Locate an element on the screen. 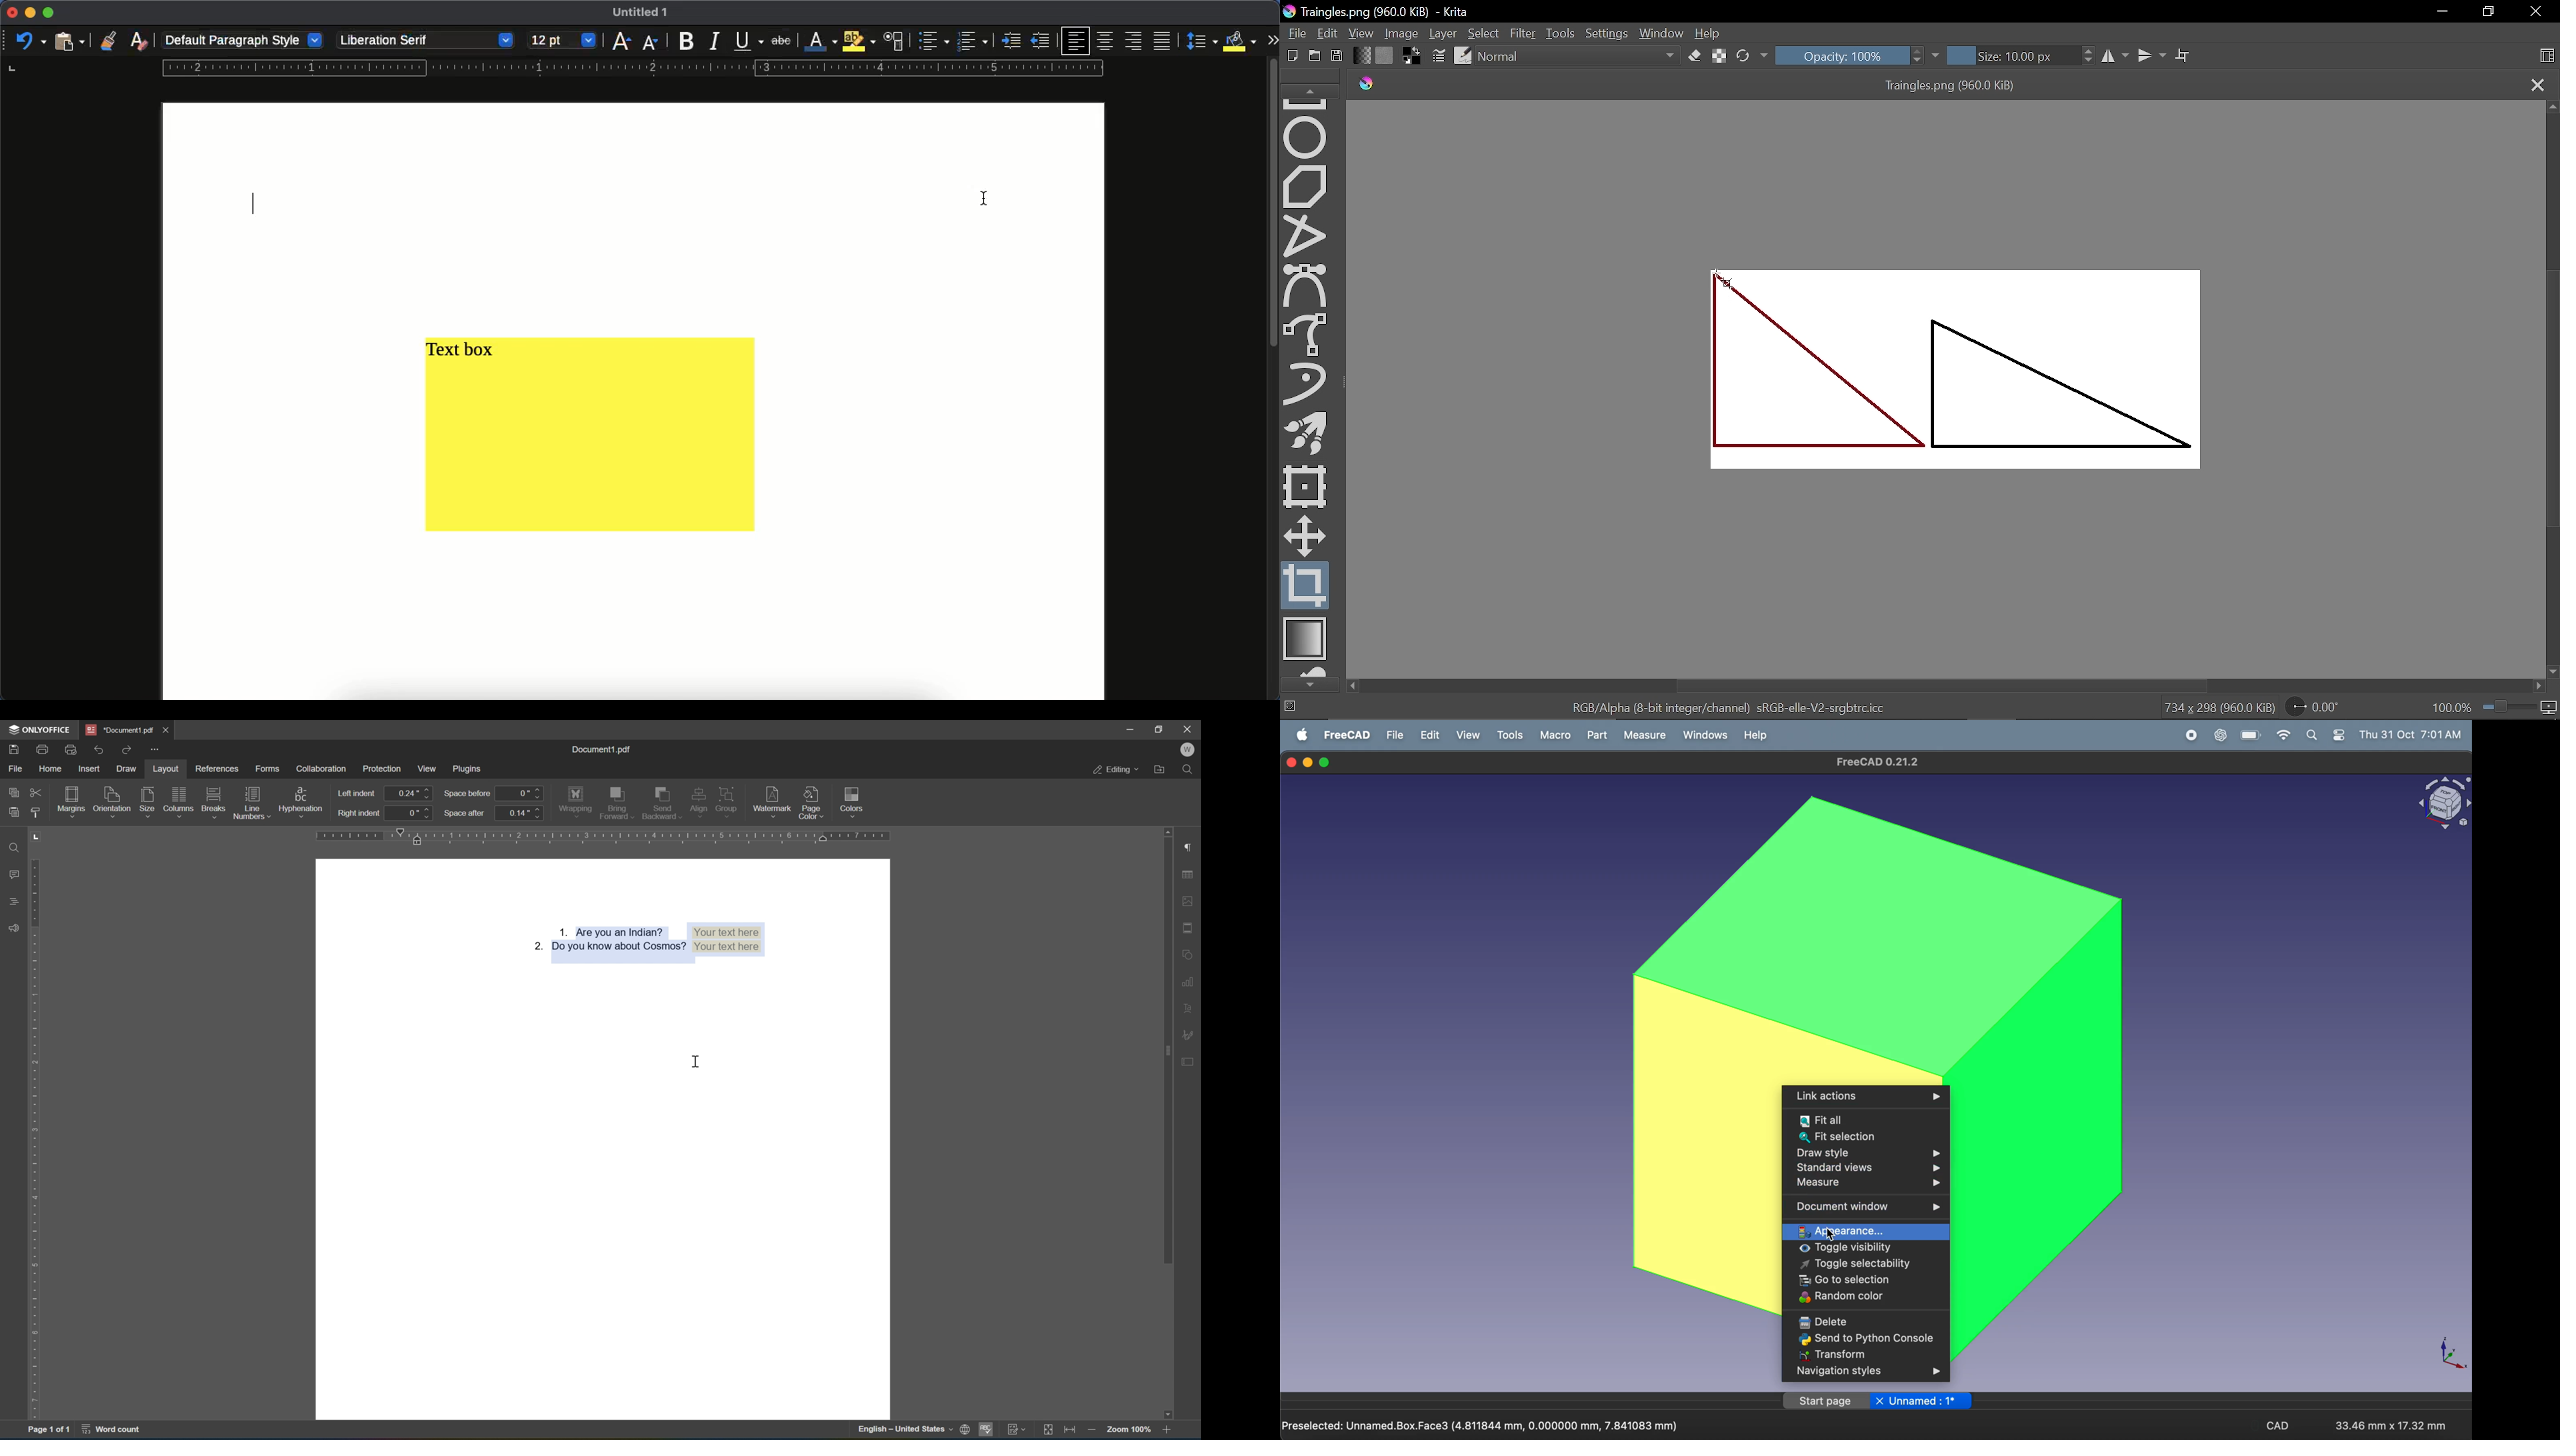 The image size is (2576, 1456). group is located at coordinates (731, 799).